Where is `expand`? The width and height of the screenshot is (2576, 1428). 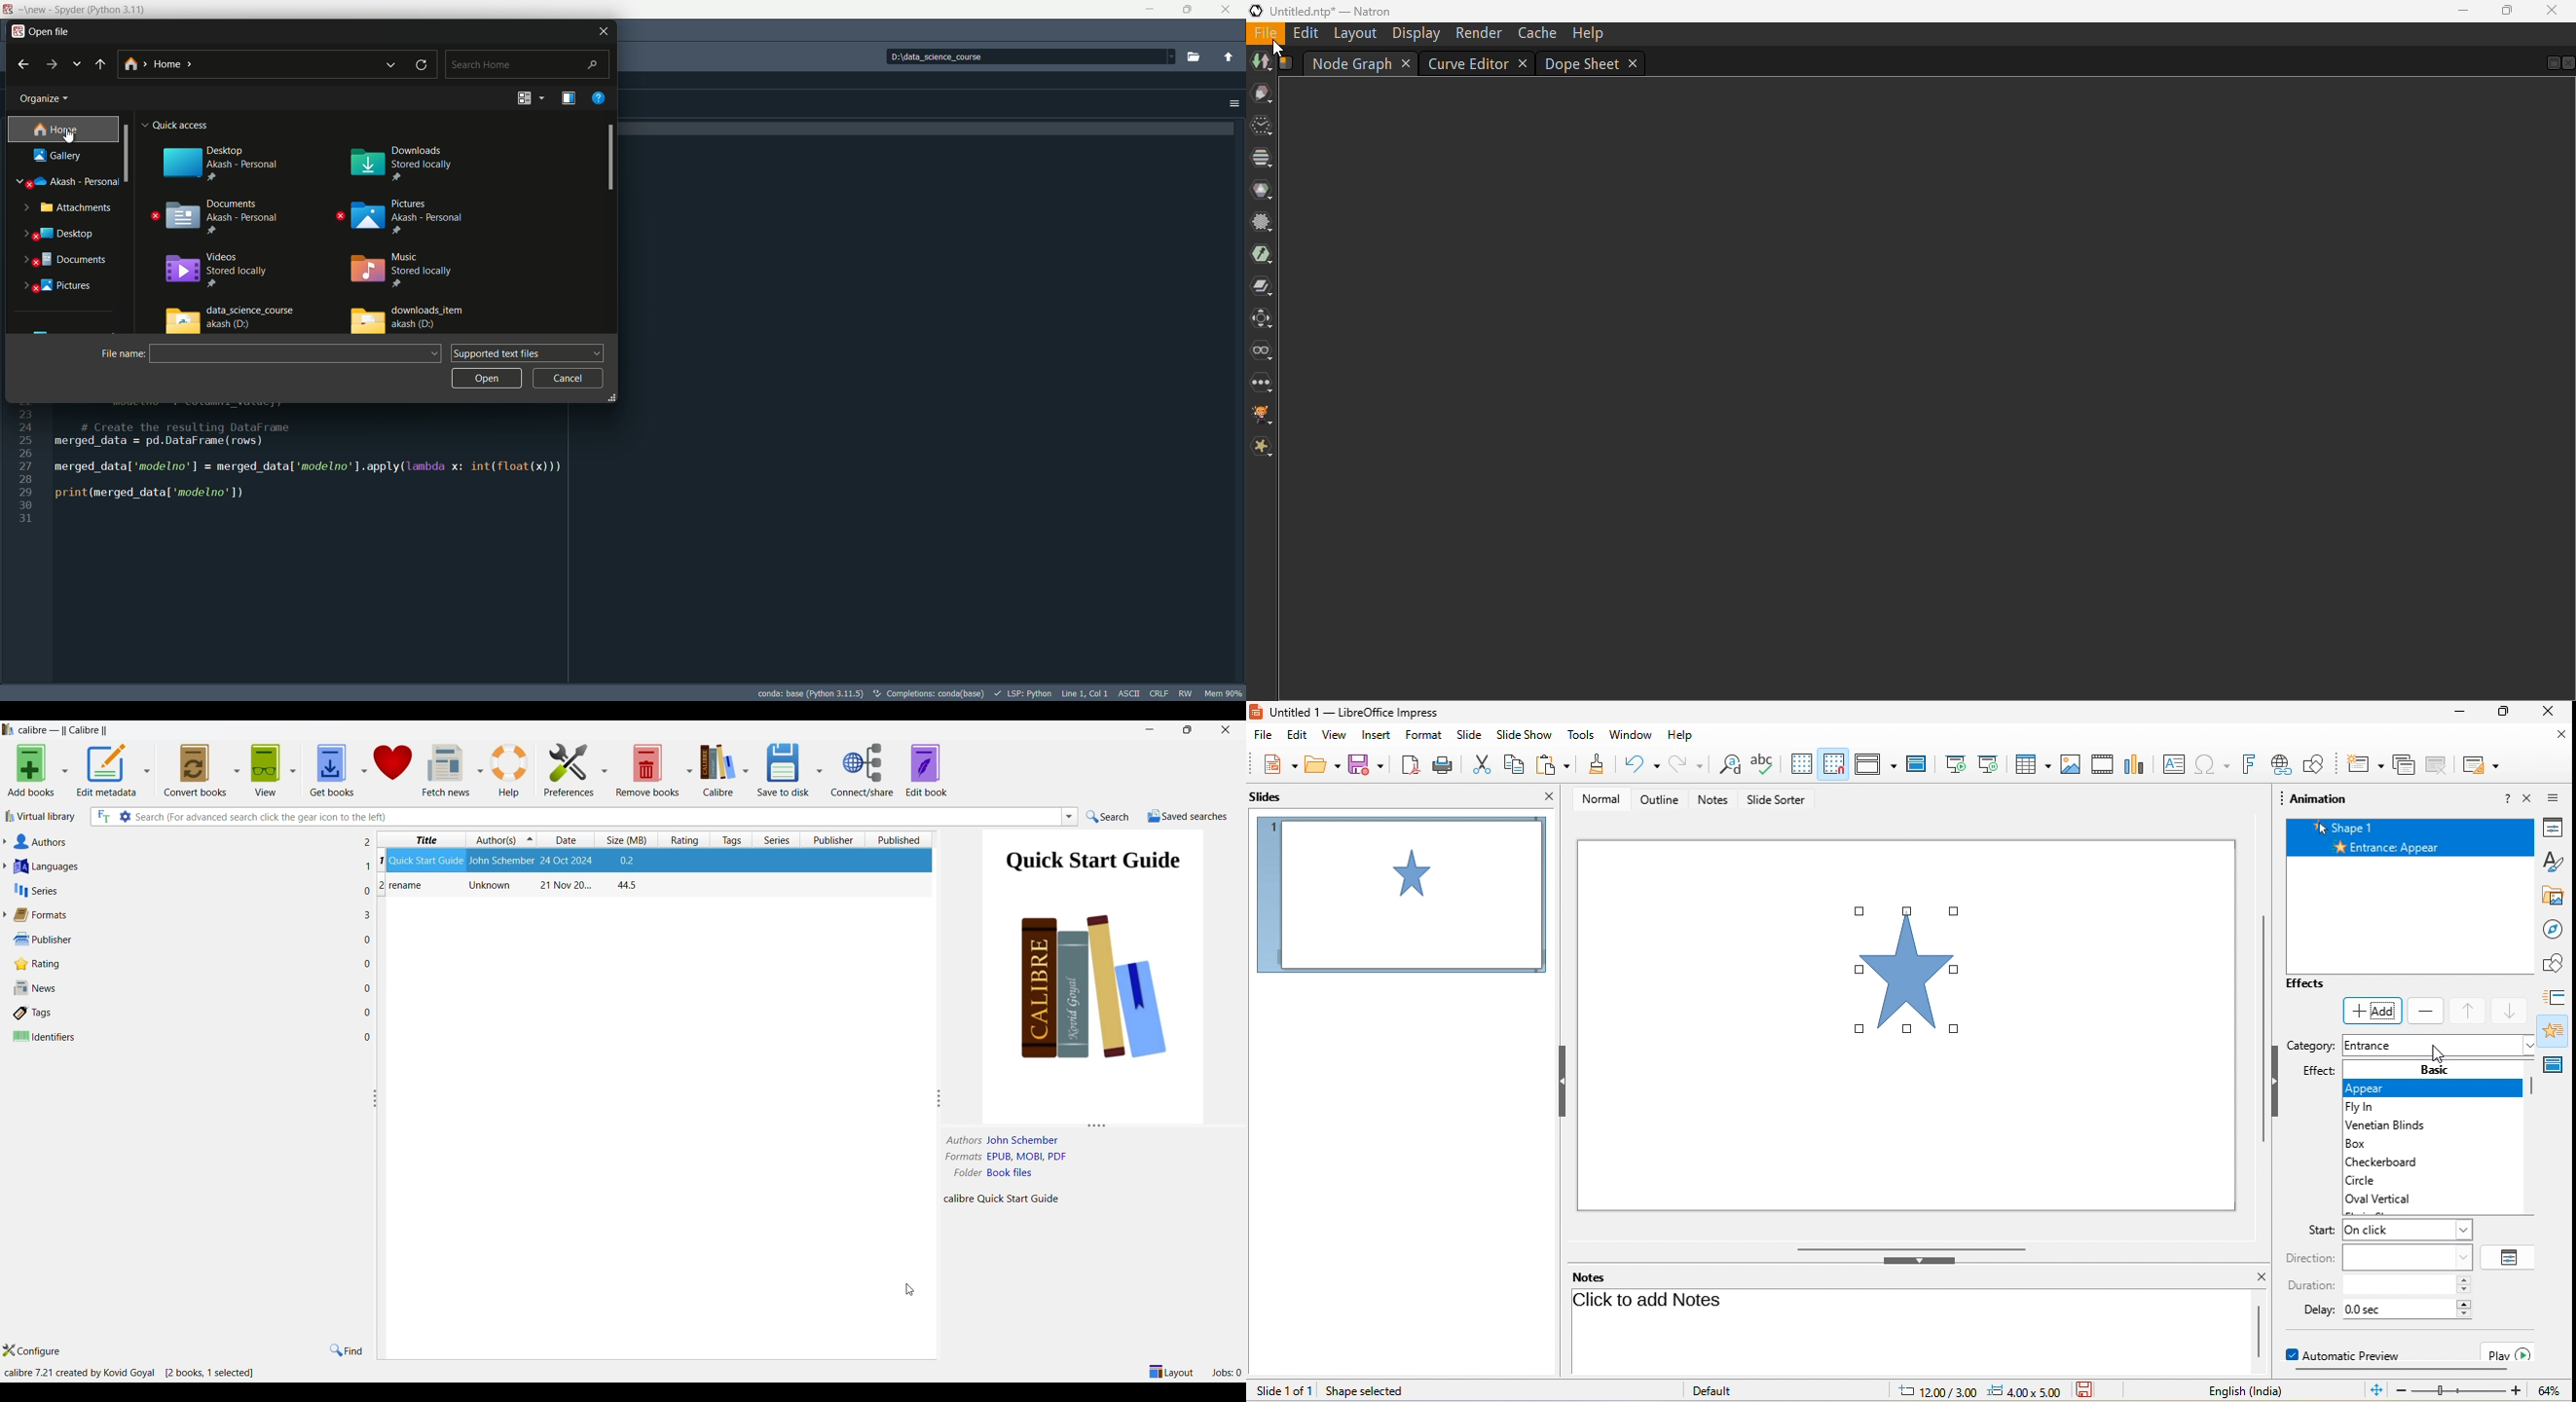 expand is located at coordinates (23, 207).